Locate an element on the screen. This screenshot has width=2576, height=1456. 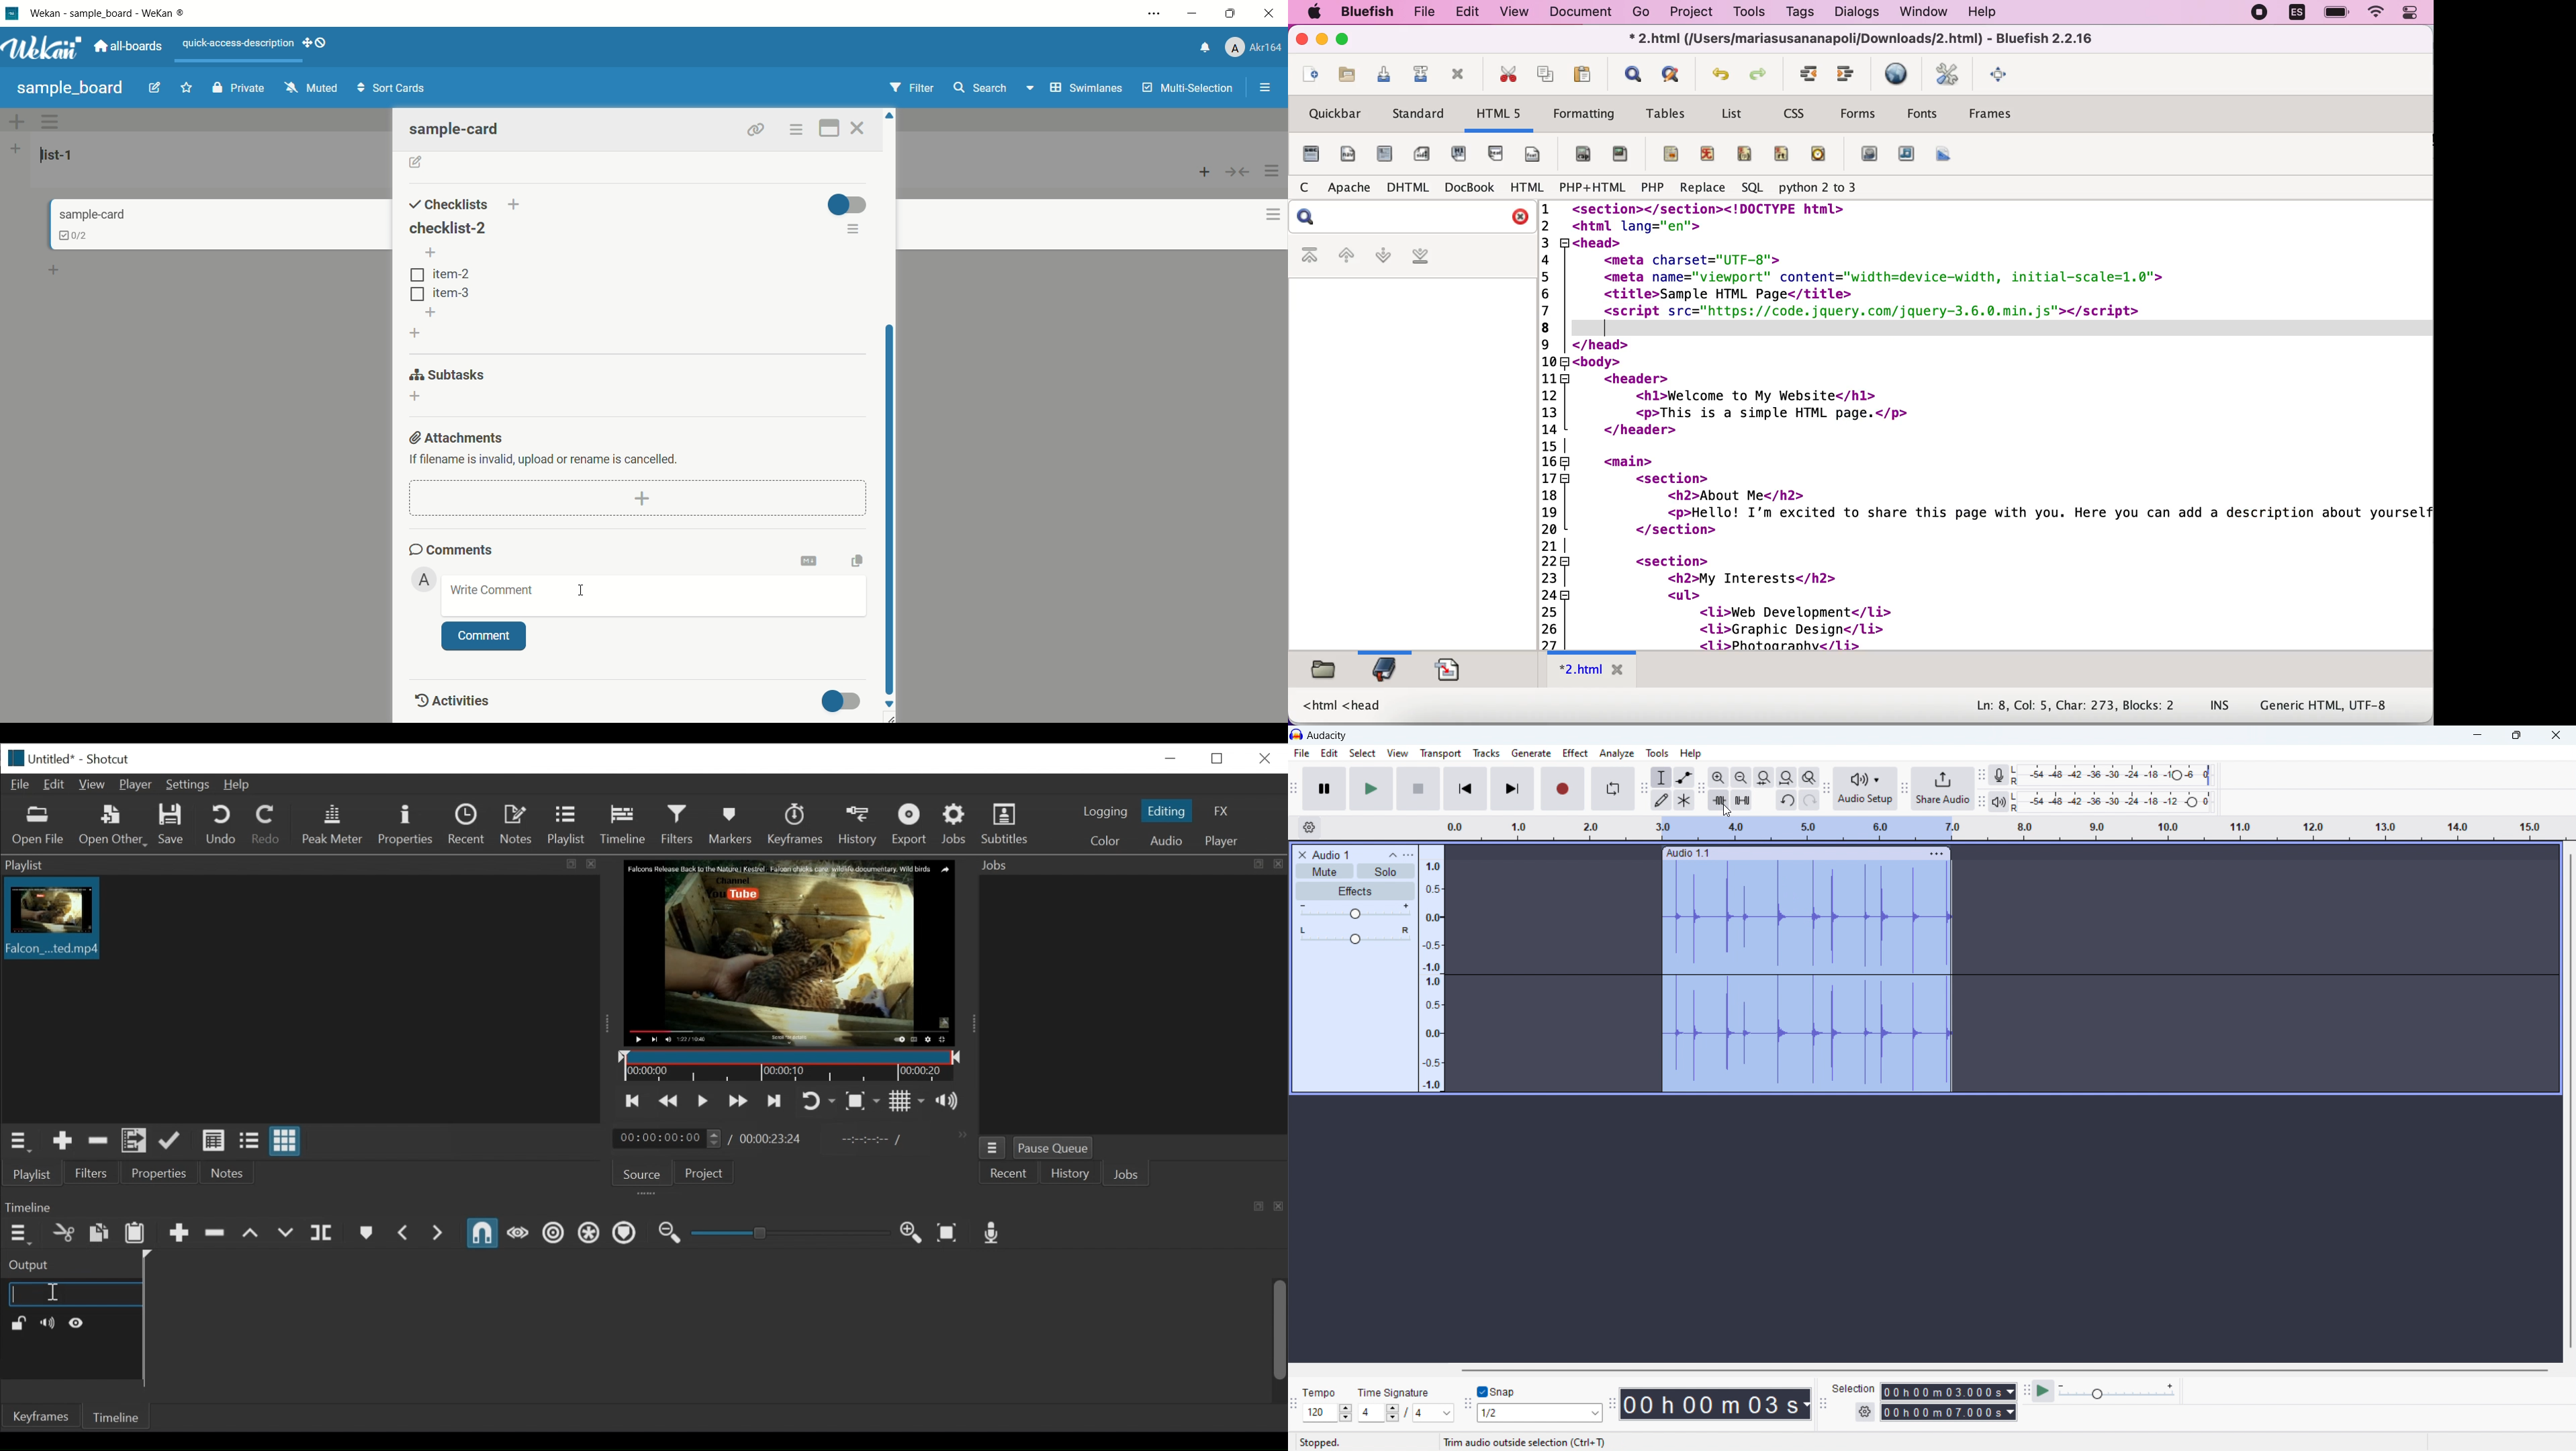
Timeline is located at coordinates (112, 1418).